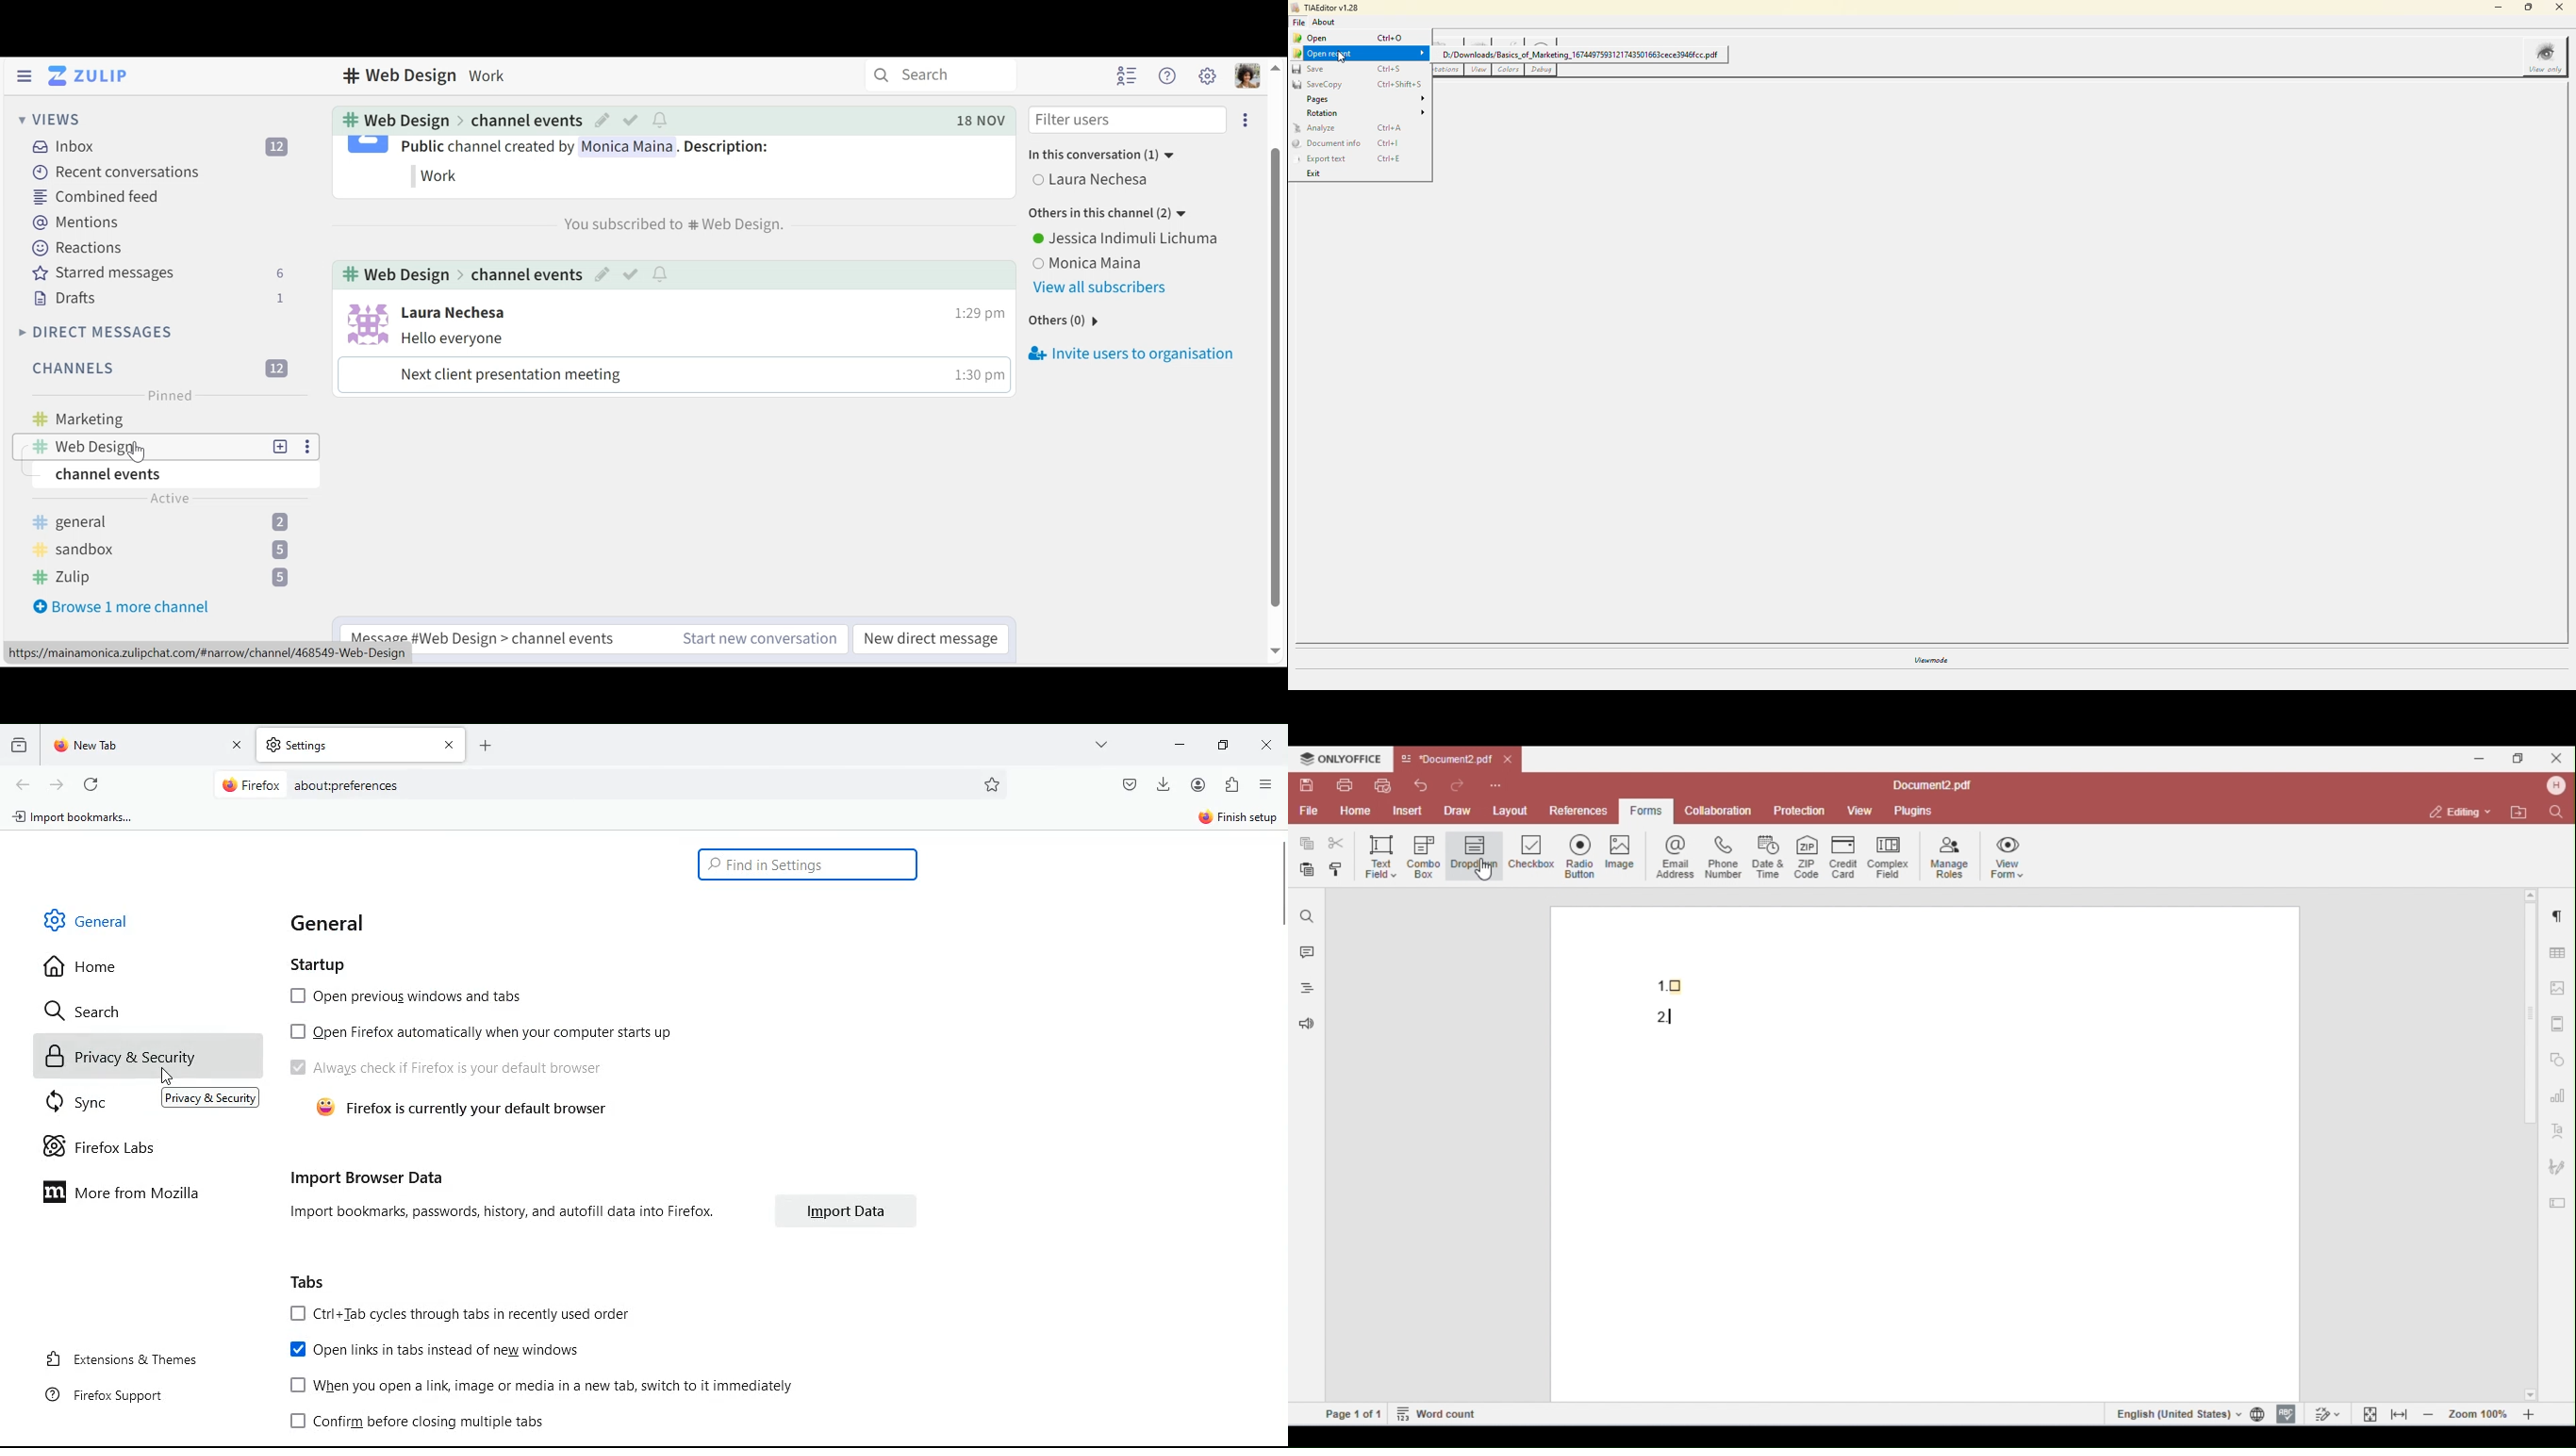 This screenshot has height=1456, width=2576. Describe the element at coordinates (1208, 74) in the screenshot. I see `Settings` at that location.